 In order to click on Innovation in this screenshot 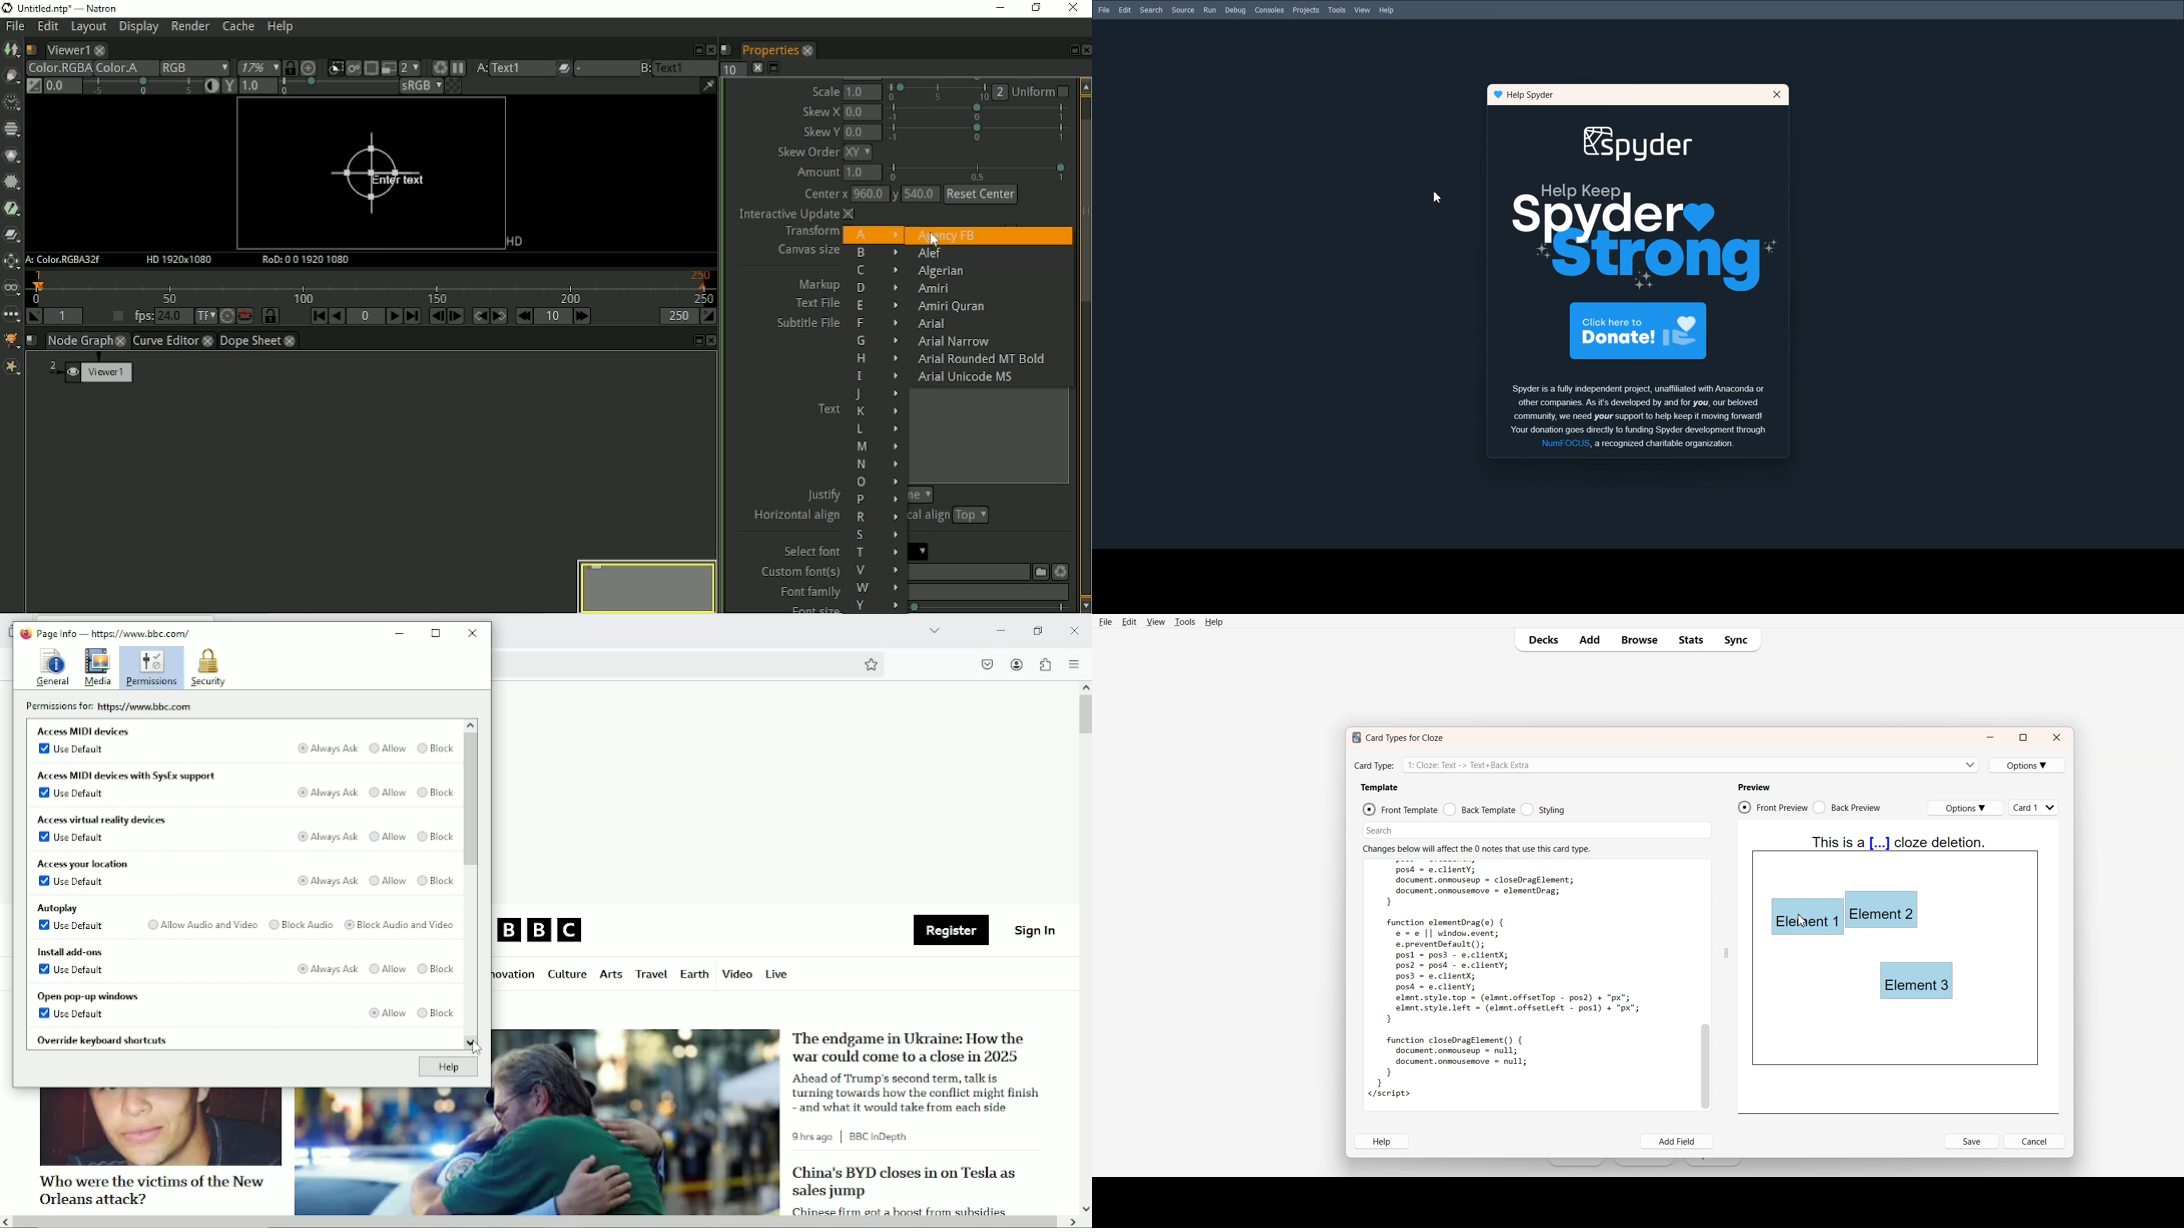, I will do `click(515, 975)`.